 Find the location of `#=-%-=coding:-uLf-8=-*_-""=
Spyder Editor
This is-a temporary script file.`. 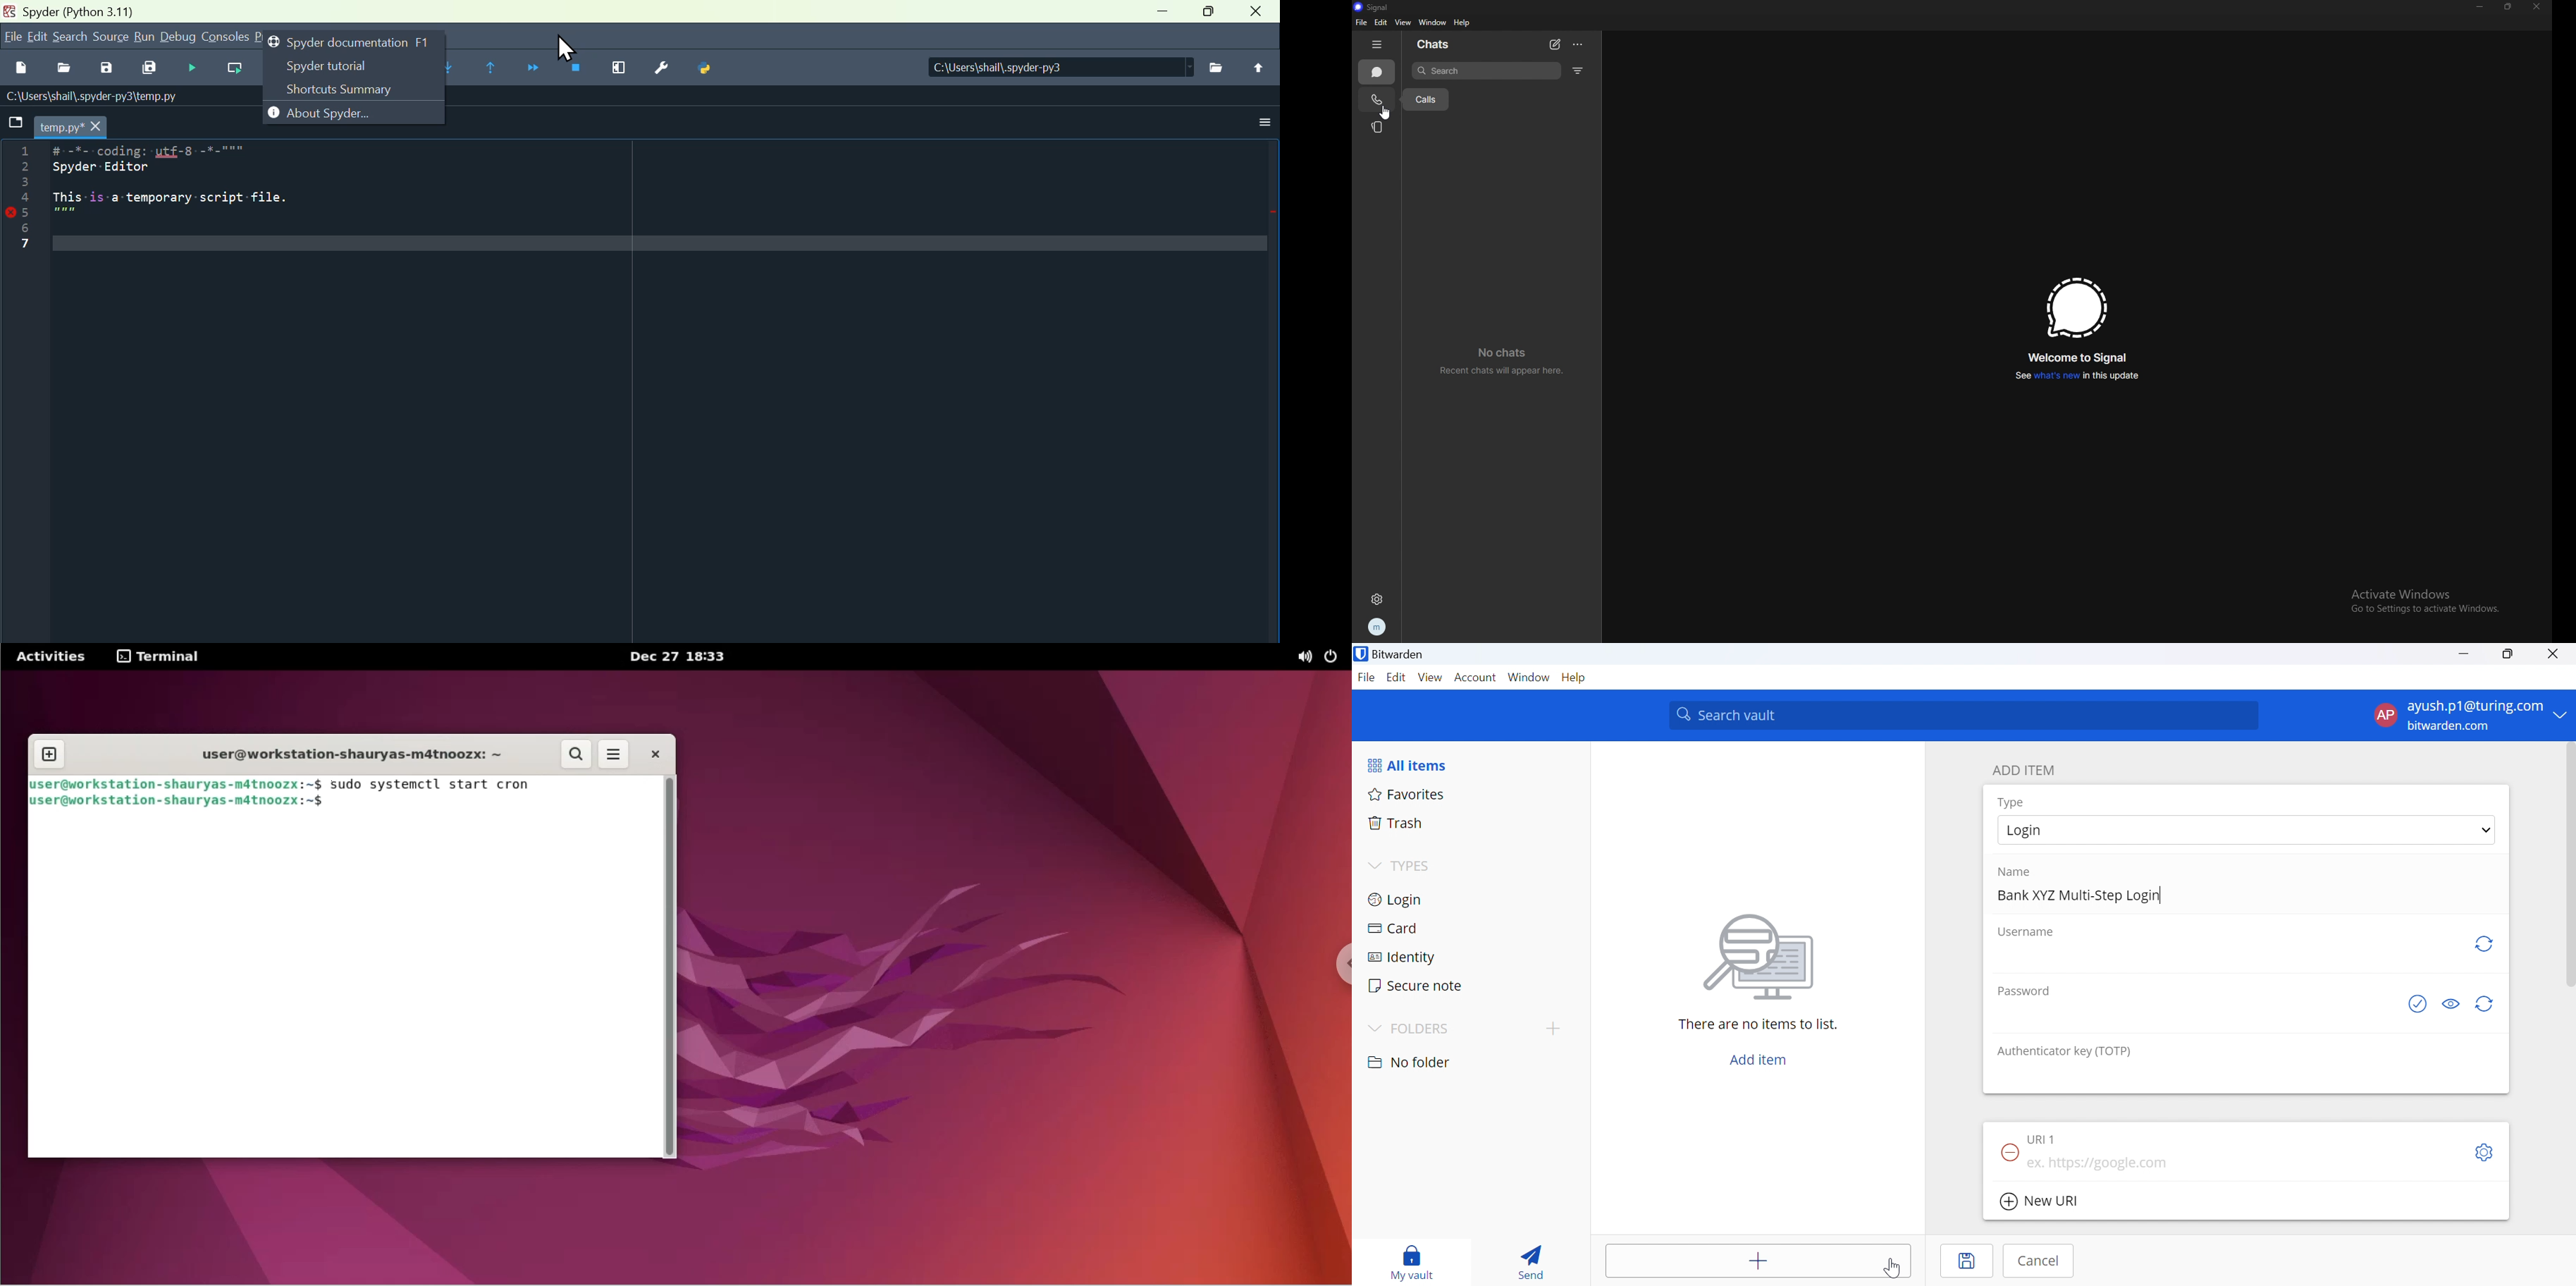

#=-%-=coding:-uLf-8=-*_-""=
Spyder Editor
This is-a temporary script file. is located at coordinates (222, 195).